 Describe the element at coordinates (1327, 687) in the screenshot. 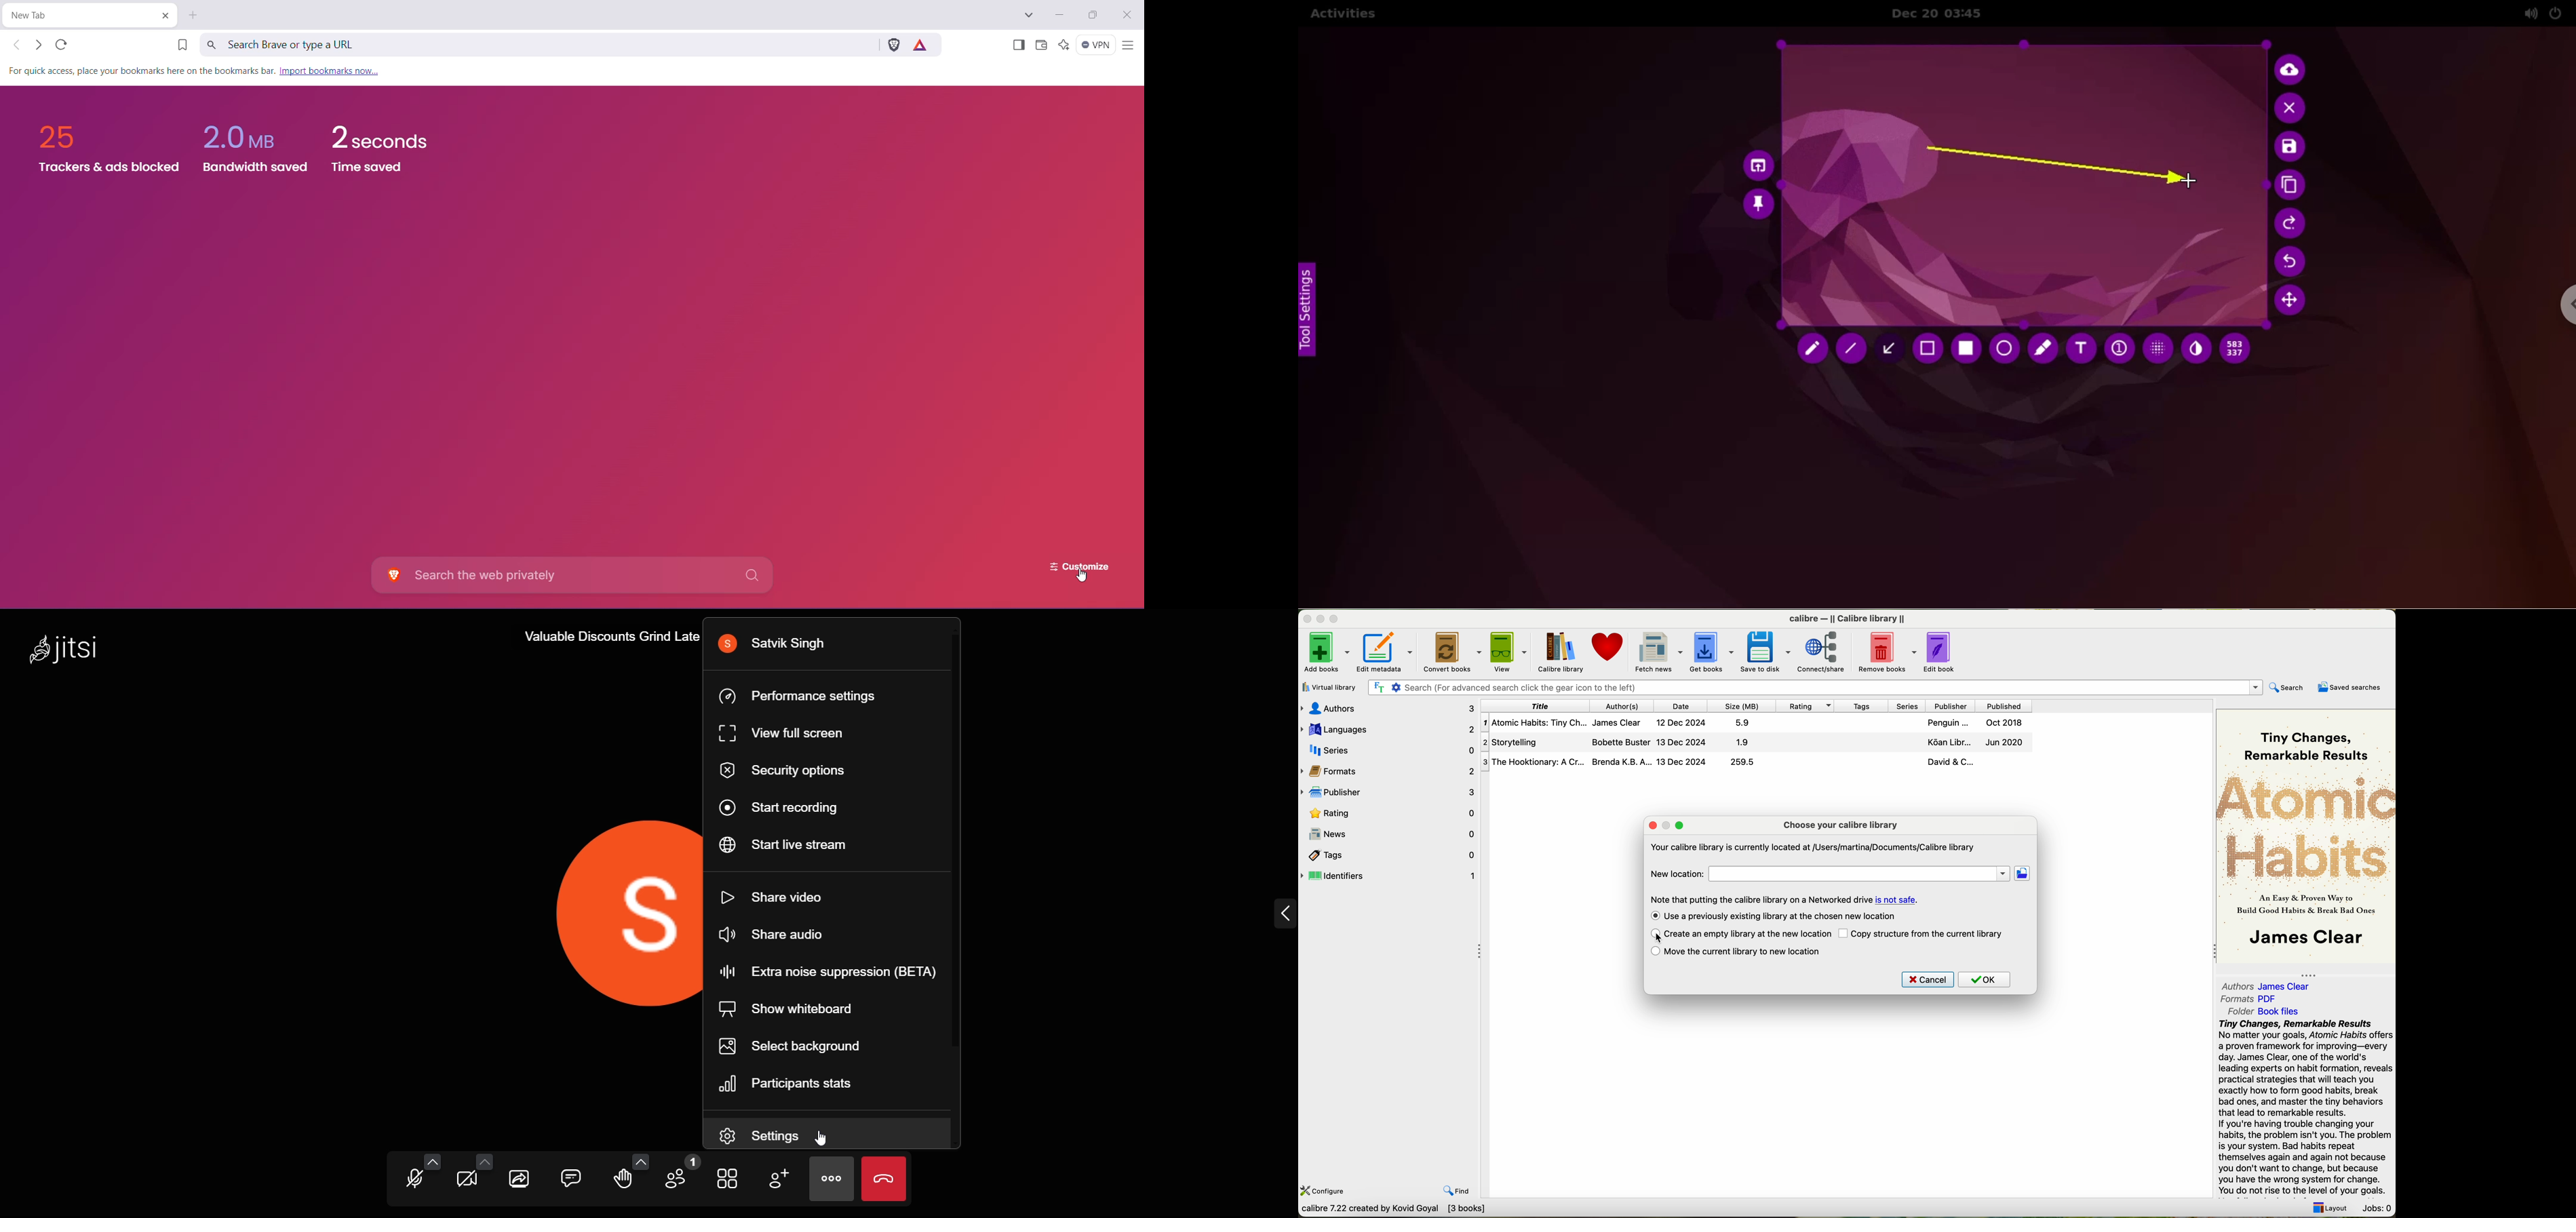

I see `virtual library` at that location.